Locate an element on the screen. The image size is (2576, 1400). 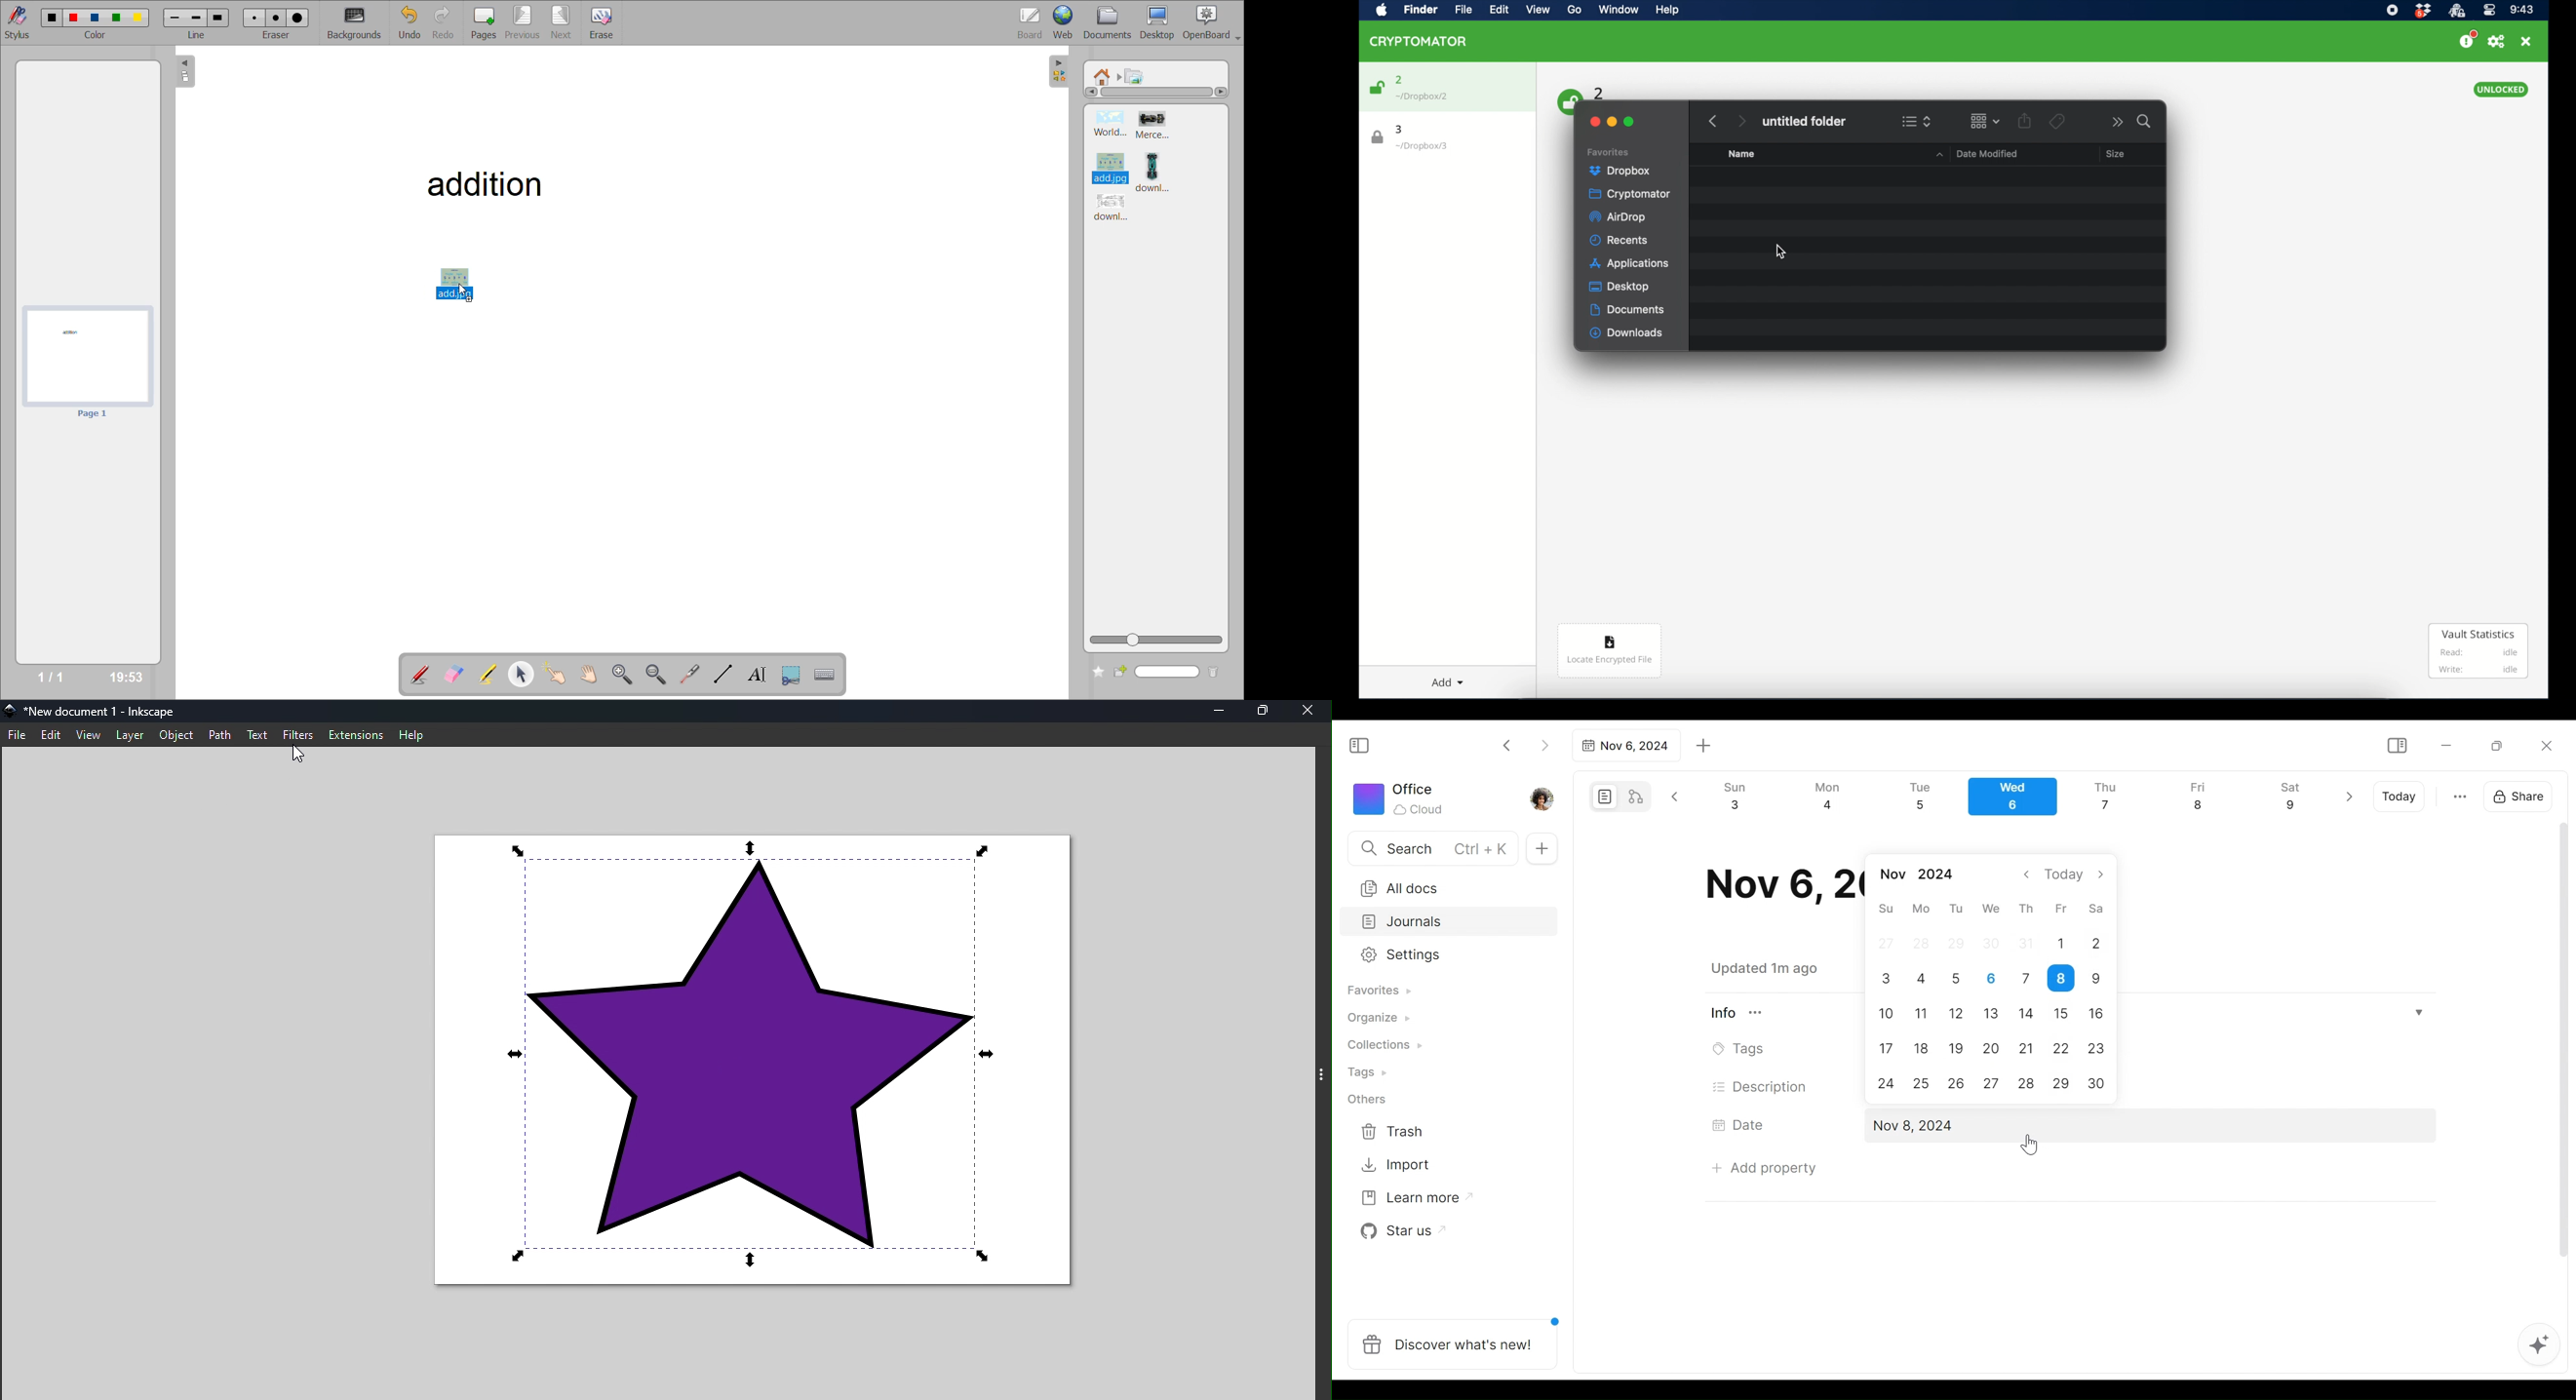
vertical scrollbar is located at coordinates (2564, 1068).